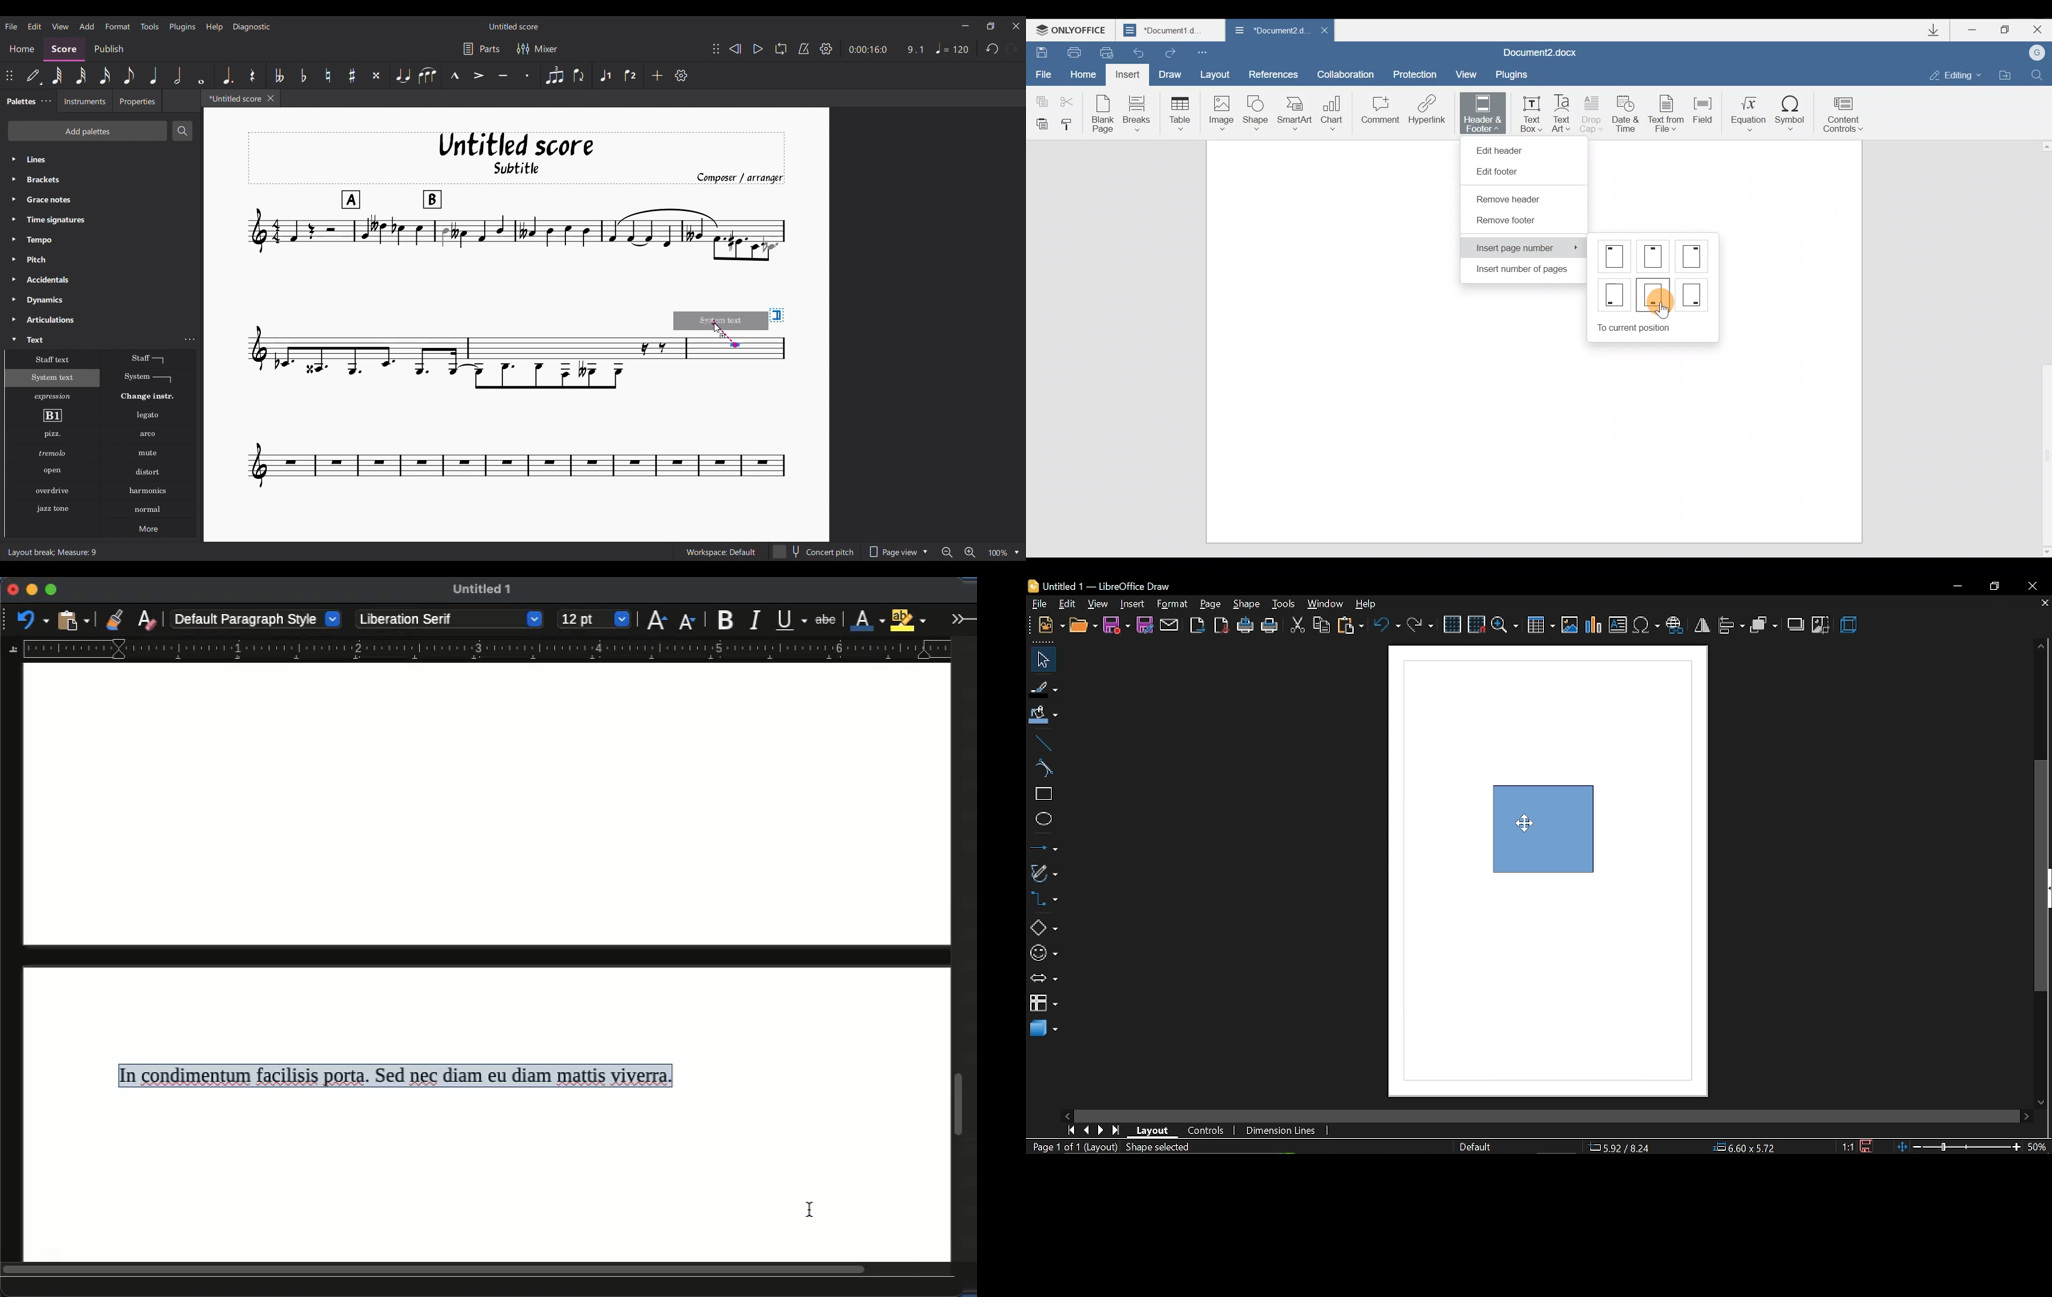 This screenshot has height=1316, width=2072. Describe the element at coordinates (1040, 123) in the screenshot. I see `Paste` at that location.